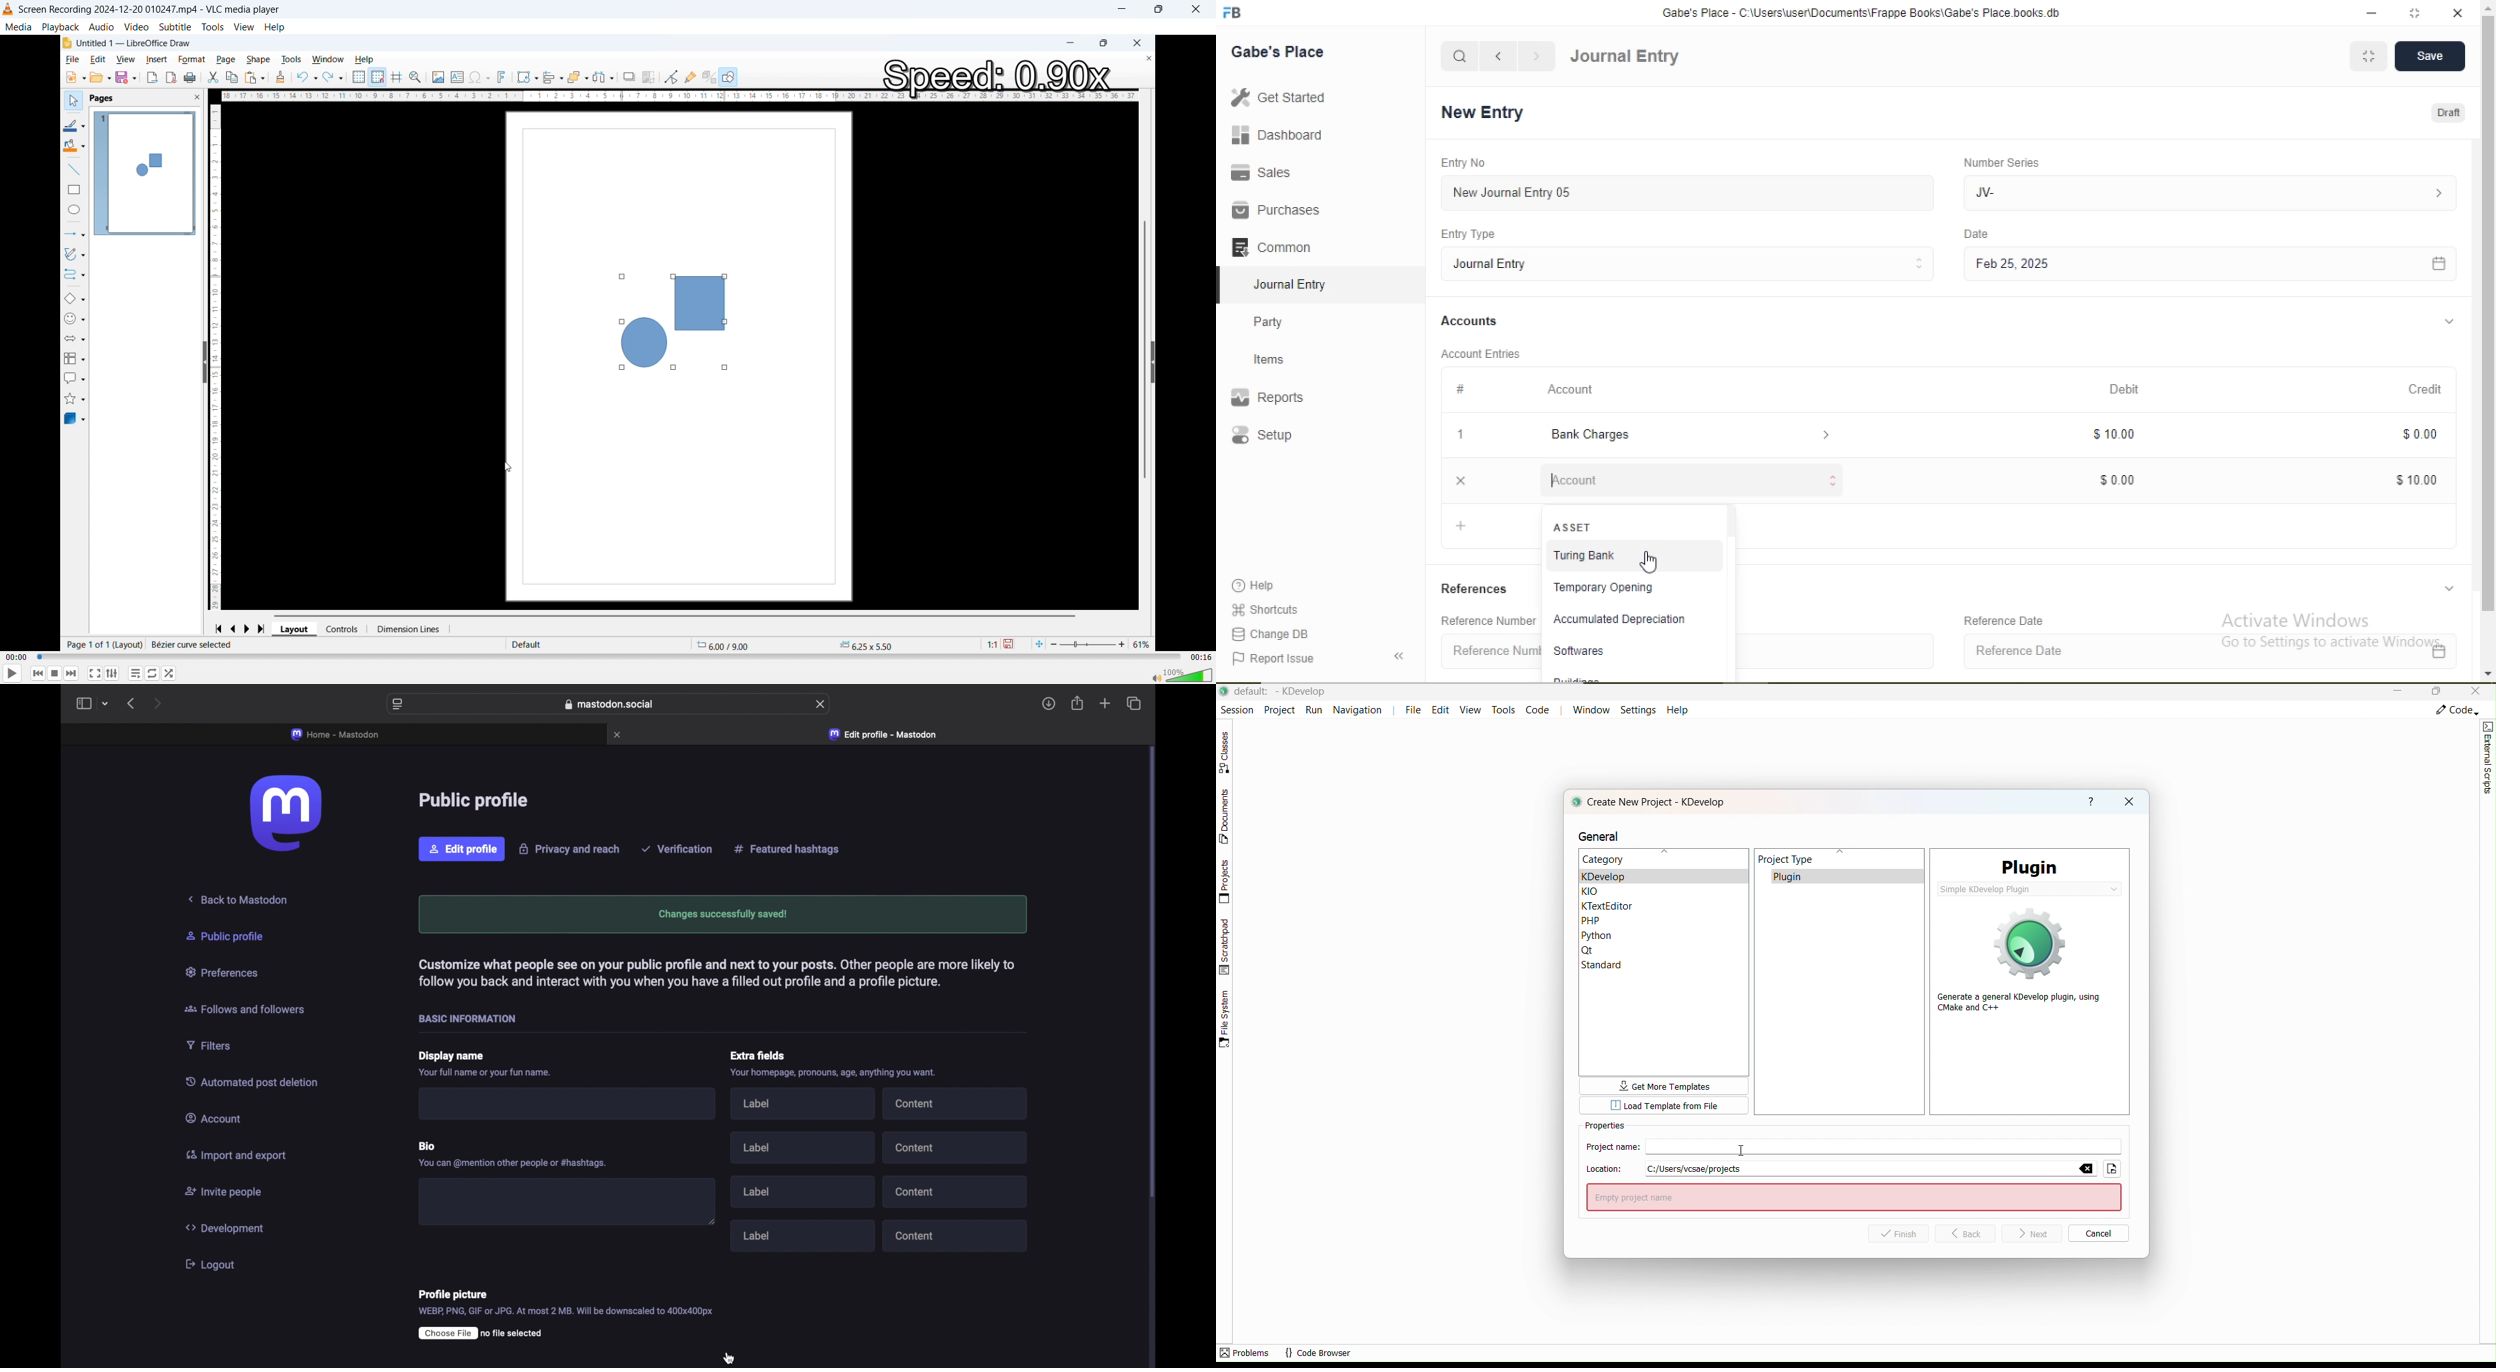 This screenshot has width=2520, height=1372. What do you see at coordinates (335, 734) in the screenshot?
I see `home - mastodon` at bounding box center [335, 734].